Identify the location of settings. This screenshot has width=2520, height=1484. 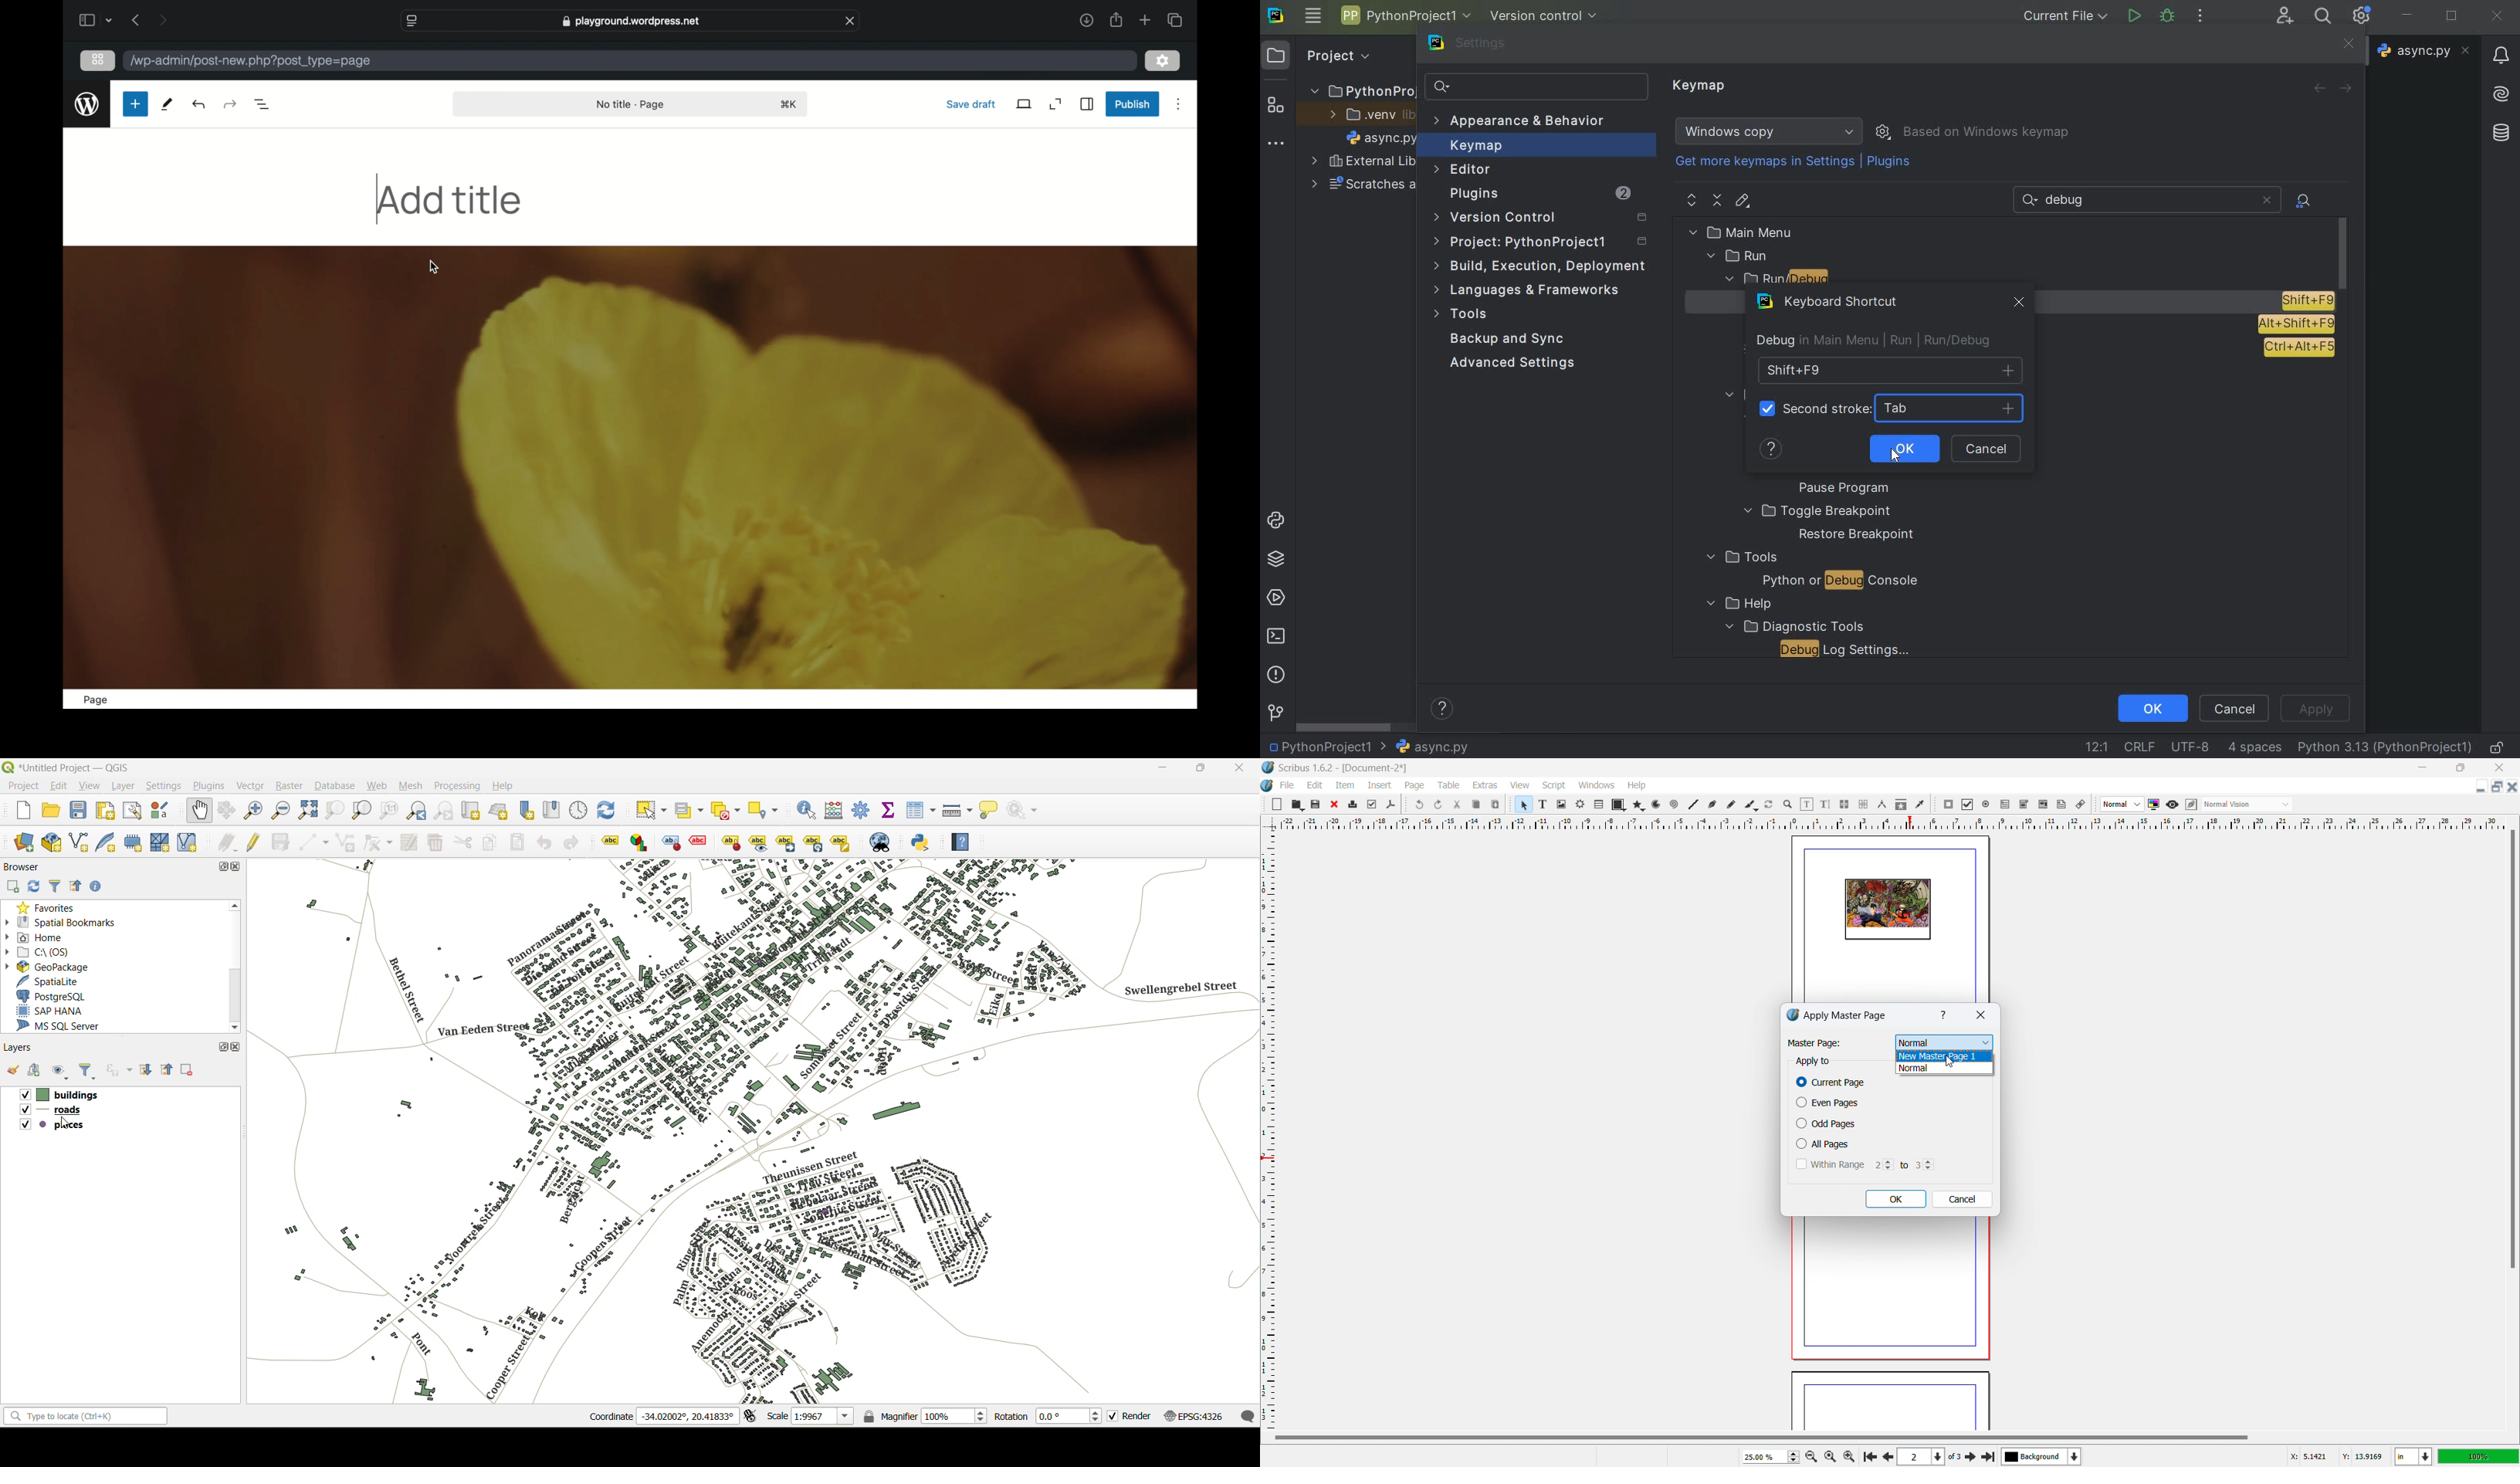
(1162, 60).